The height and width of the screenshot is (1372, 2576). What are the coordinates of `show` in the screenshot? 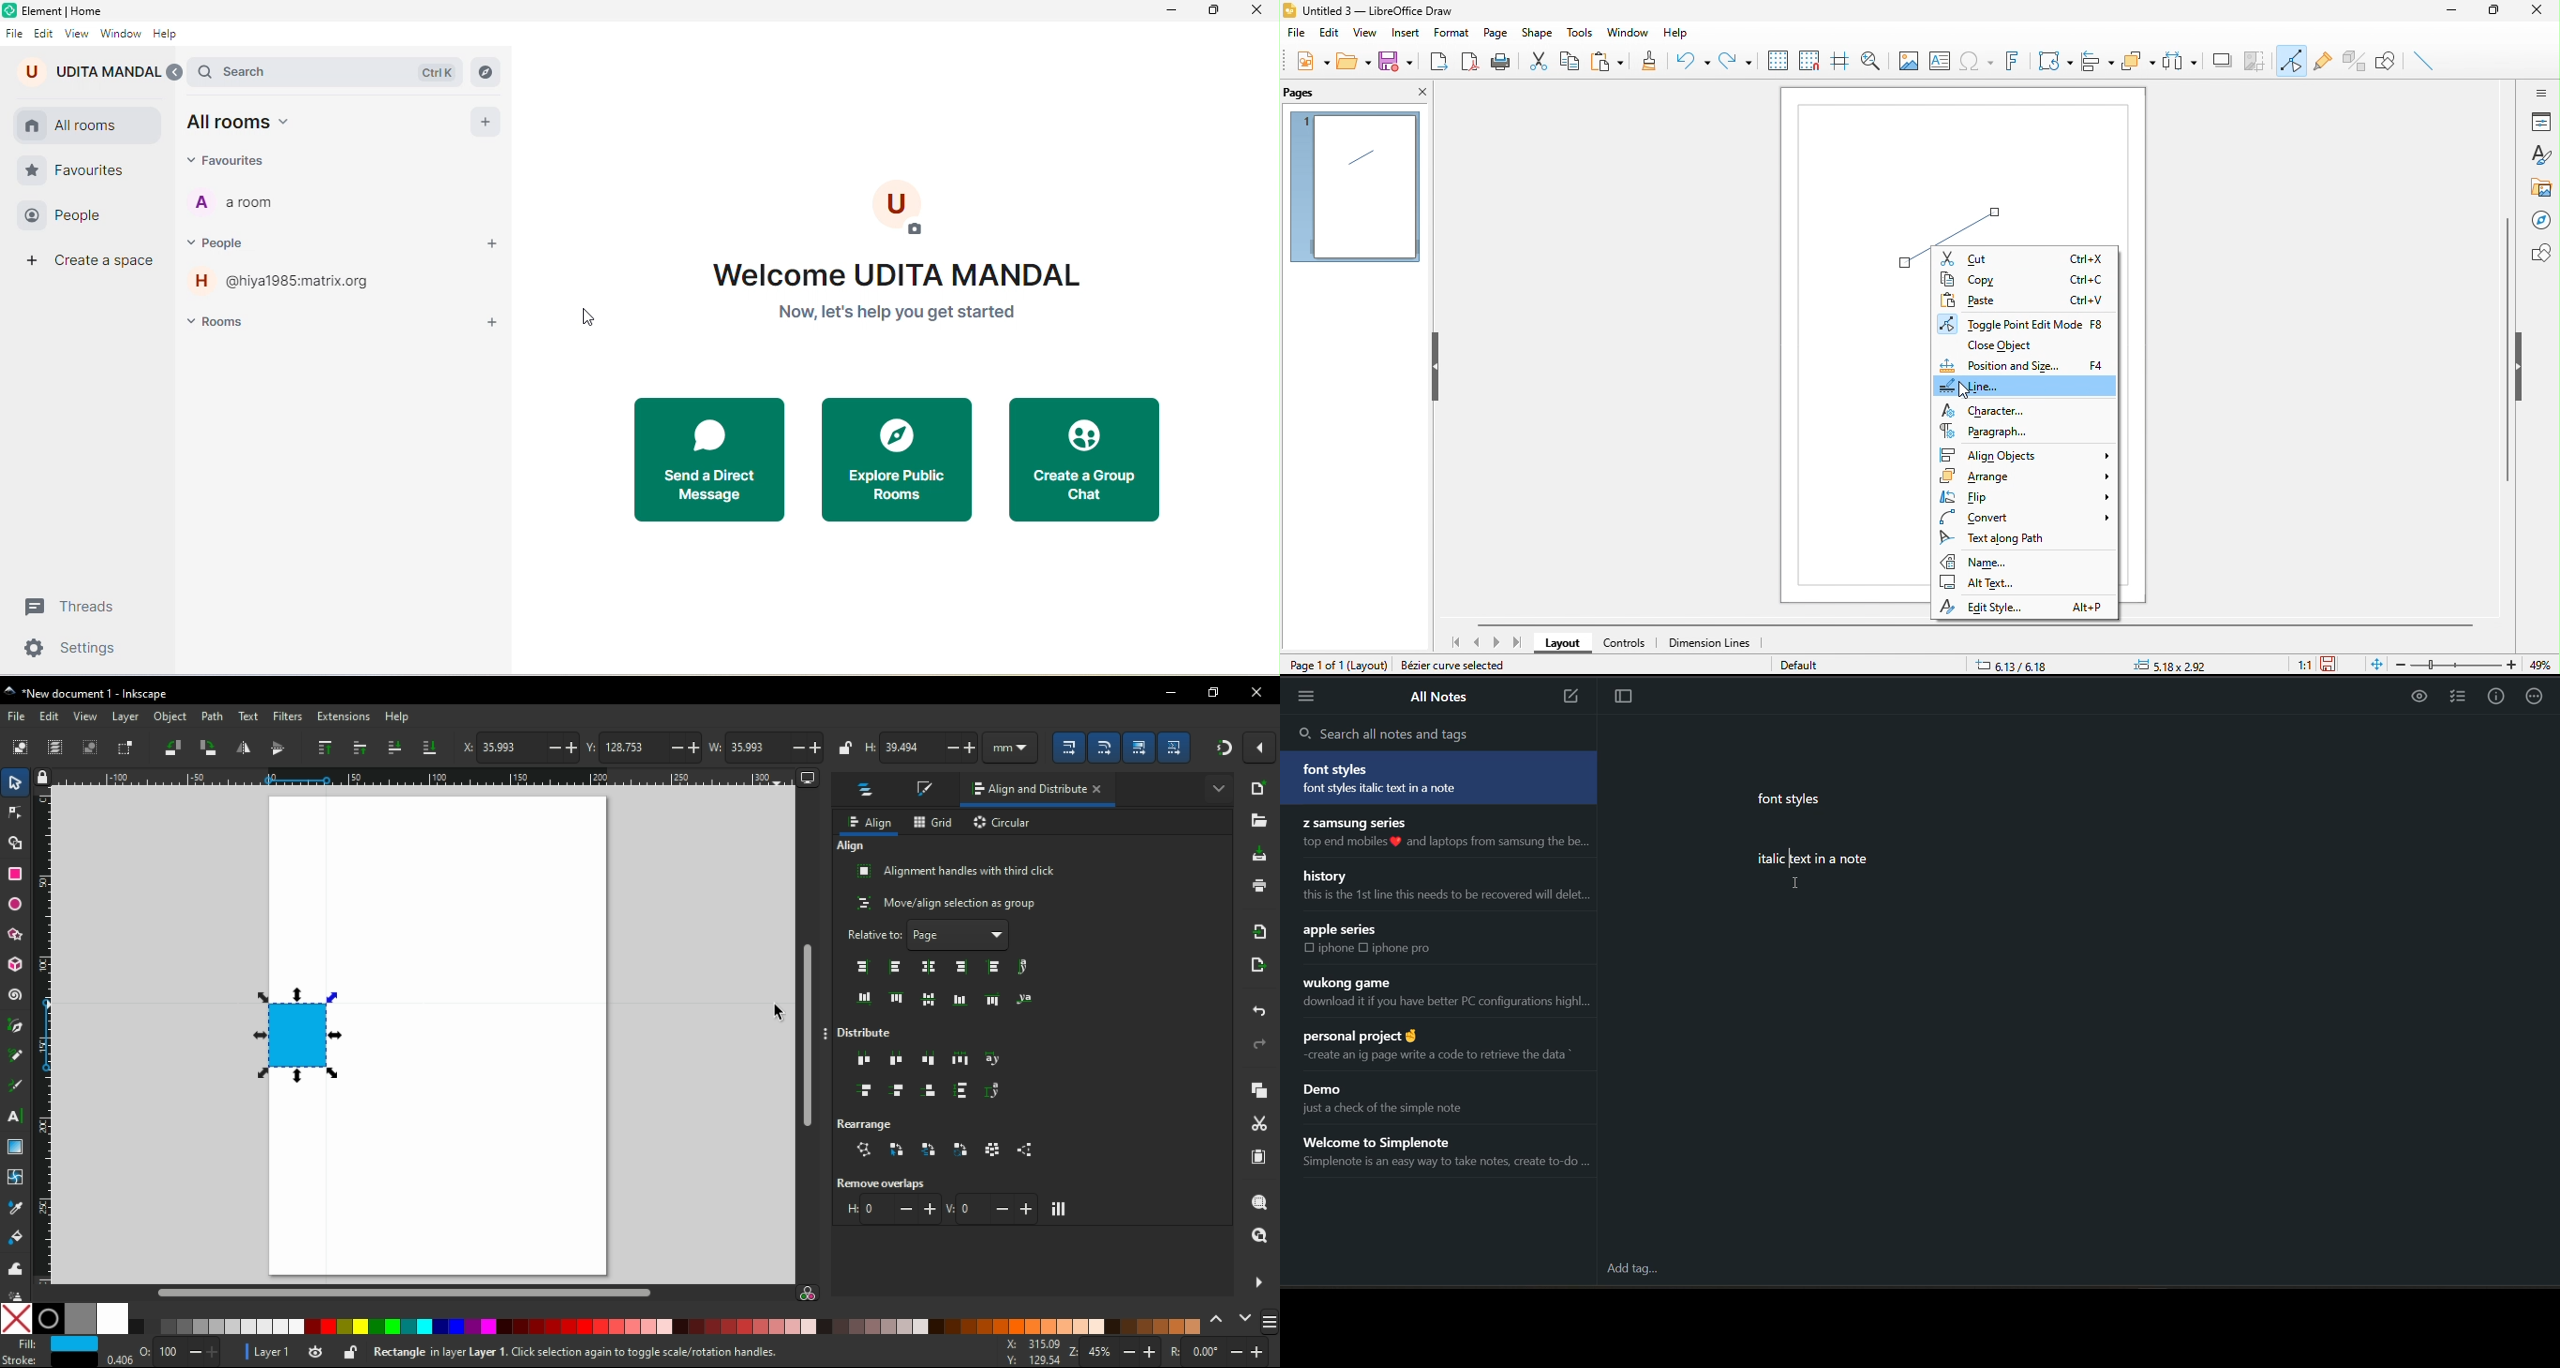 It's located at (1220, 788).